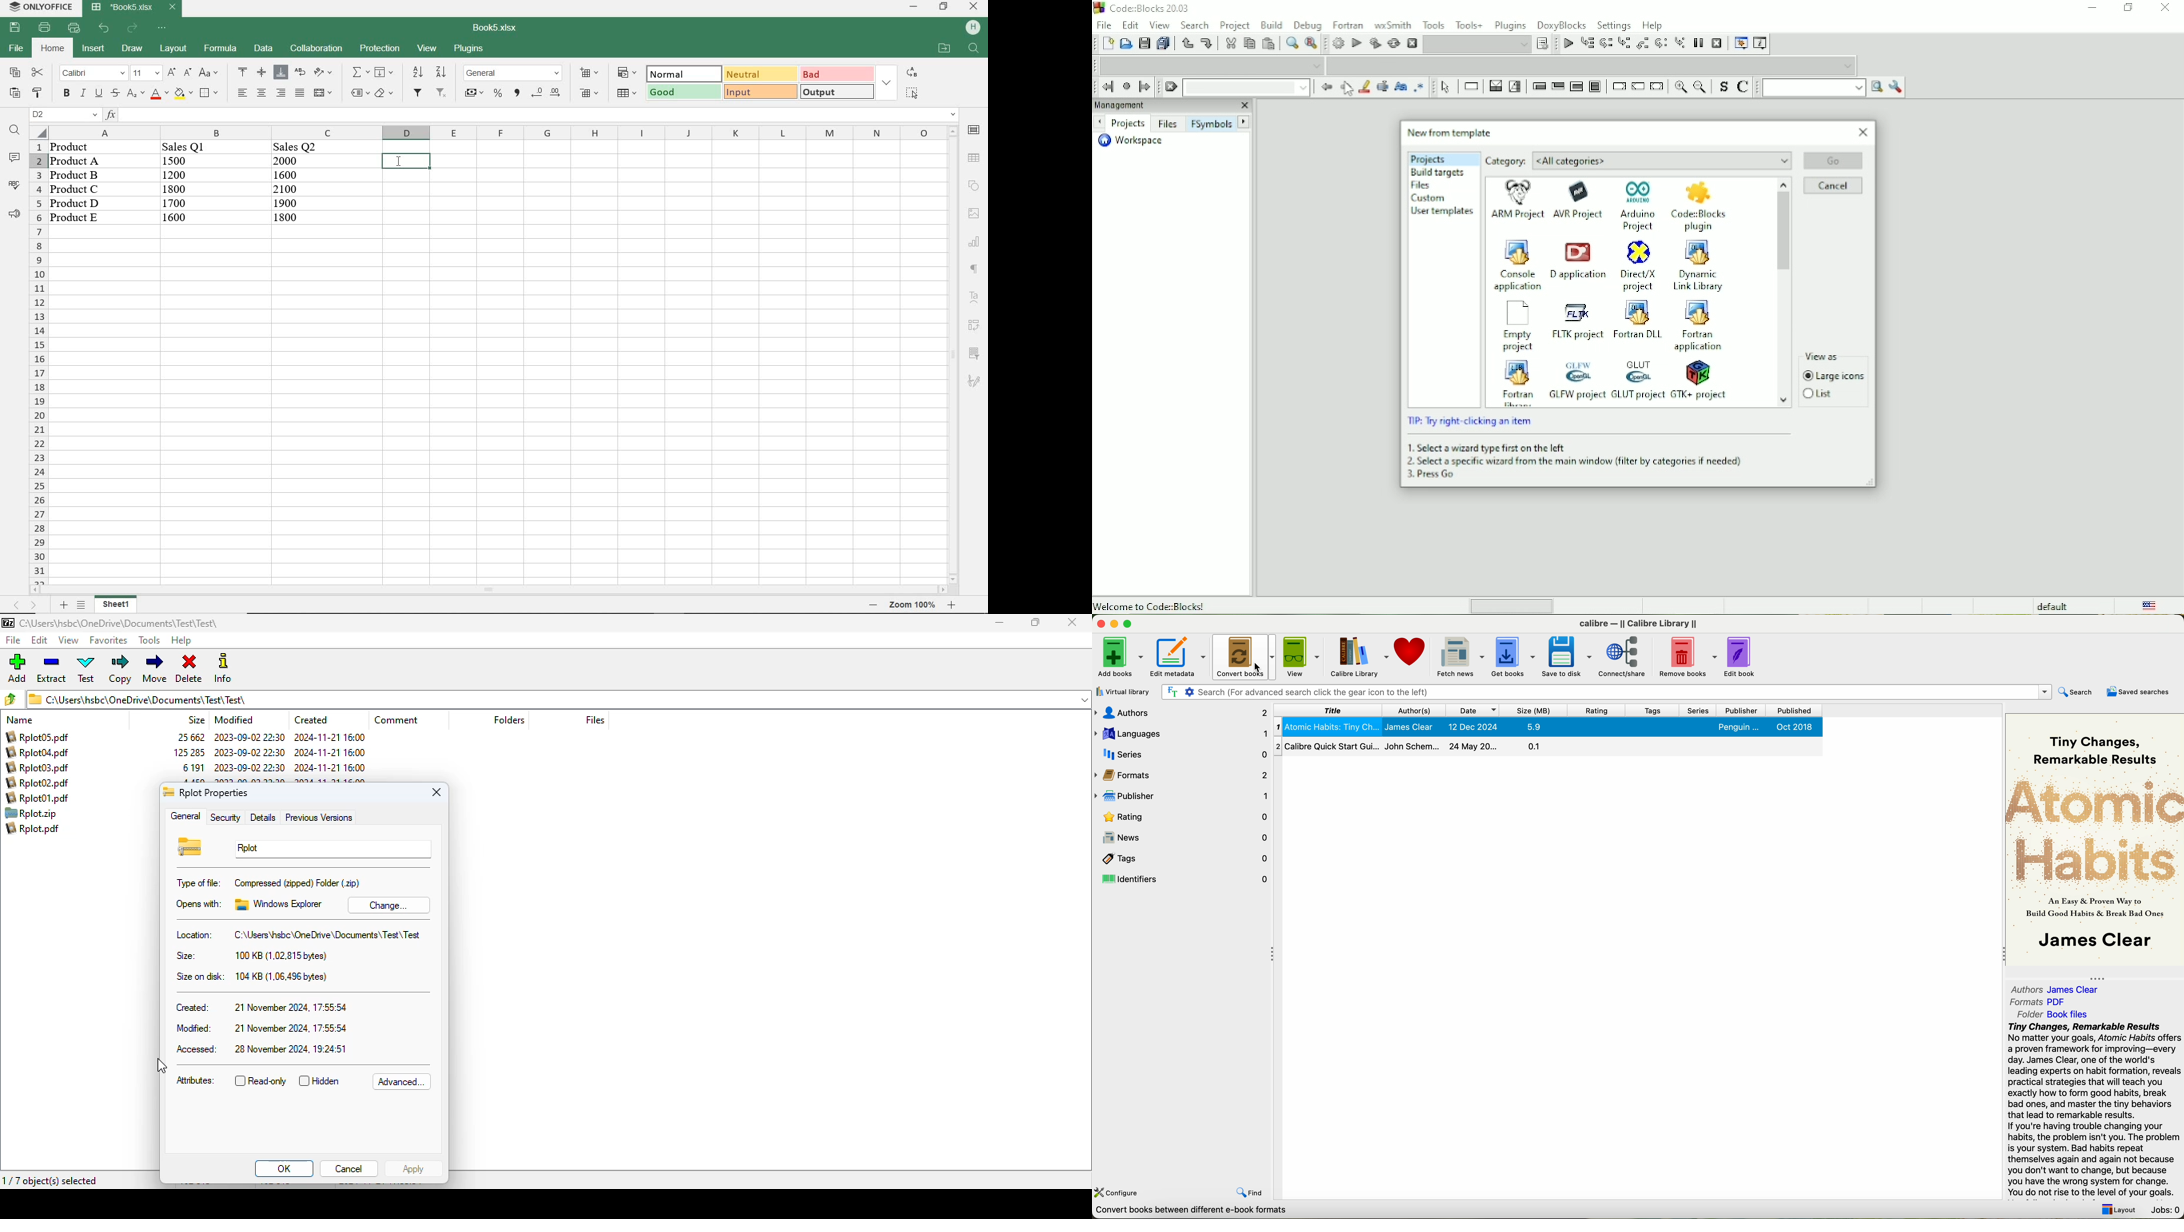  I want to click on Save, so click(1143, 43).